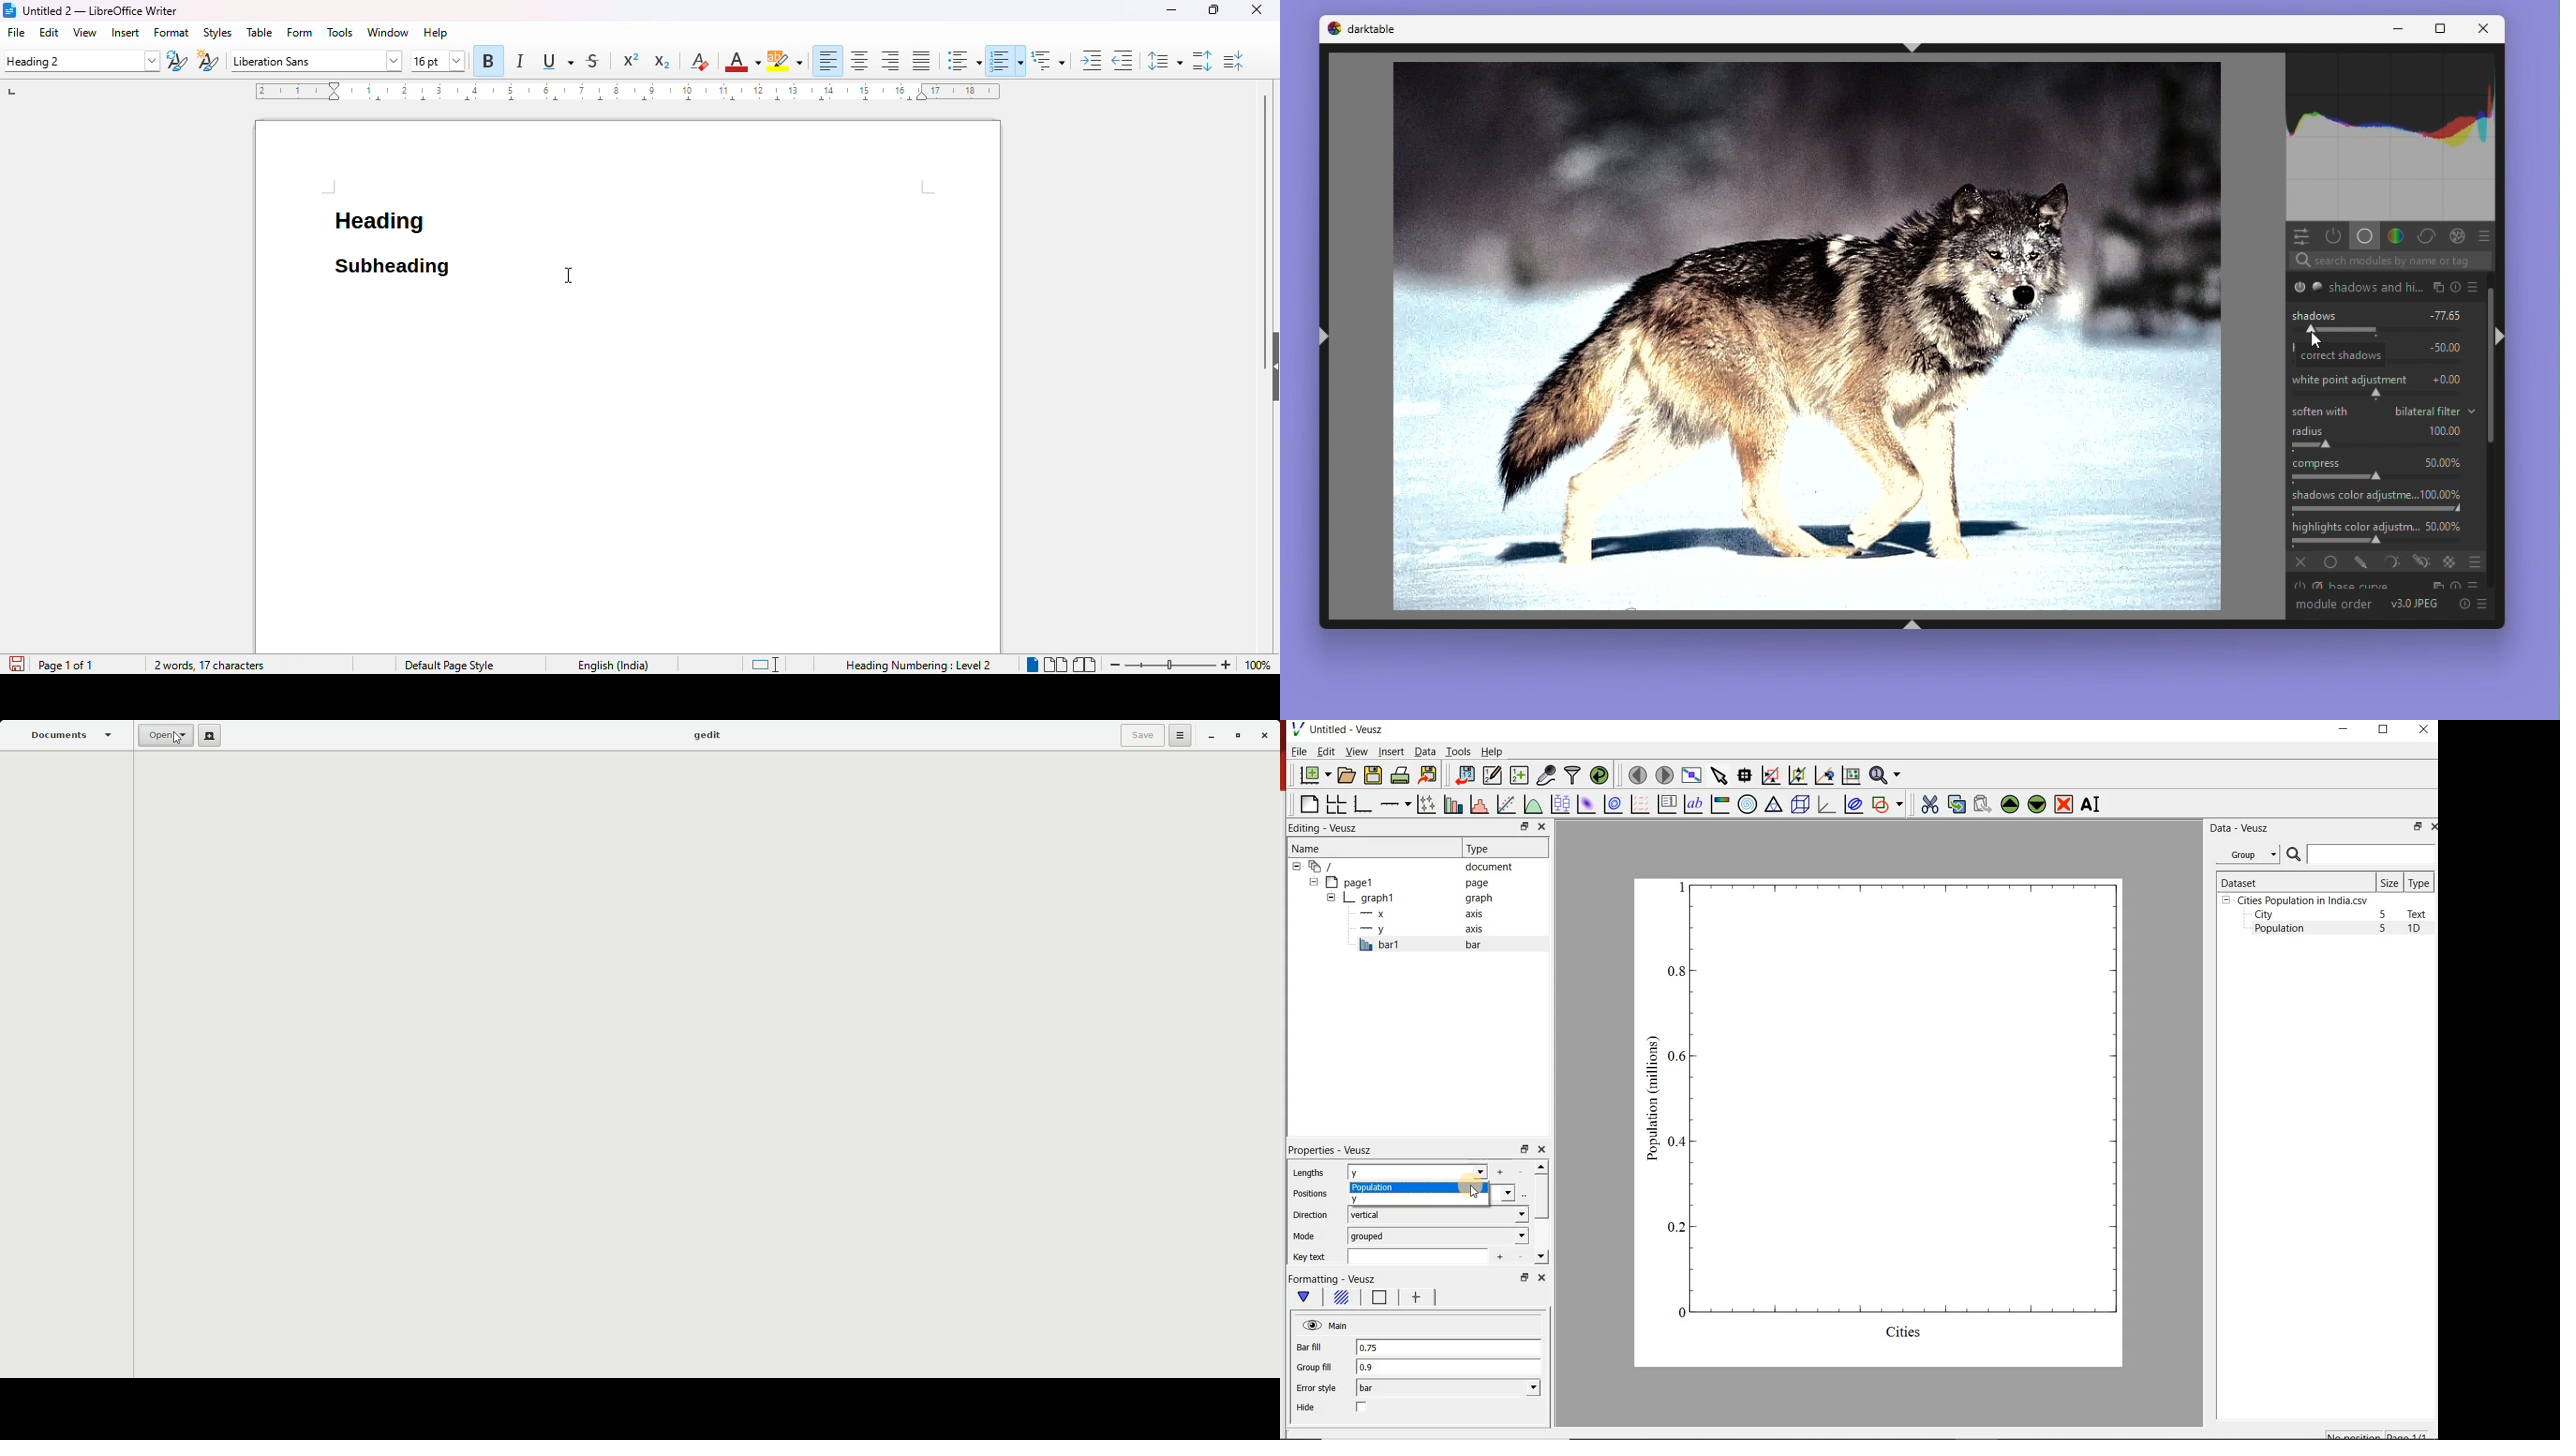 The height and width of the screenshot is (1456, 2576). Describe the element at coordinates (2280, 930) in the screenshot. I see `Population` at that location.